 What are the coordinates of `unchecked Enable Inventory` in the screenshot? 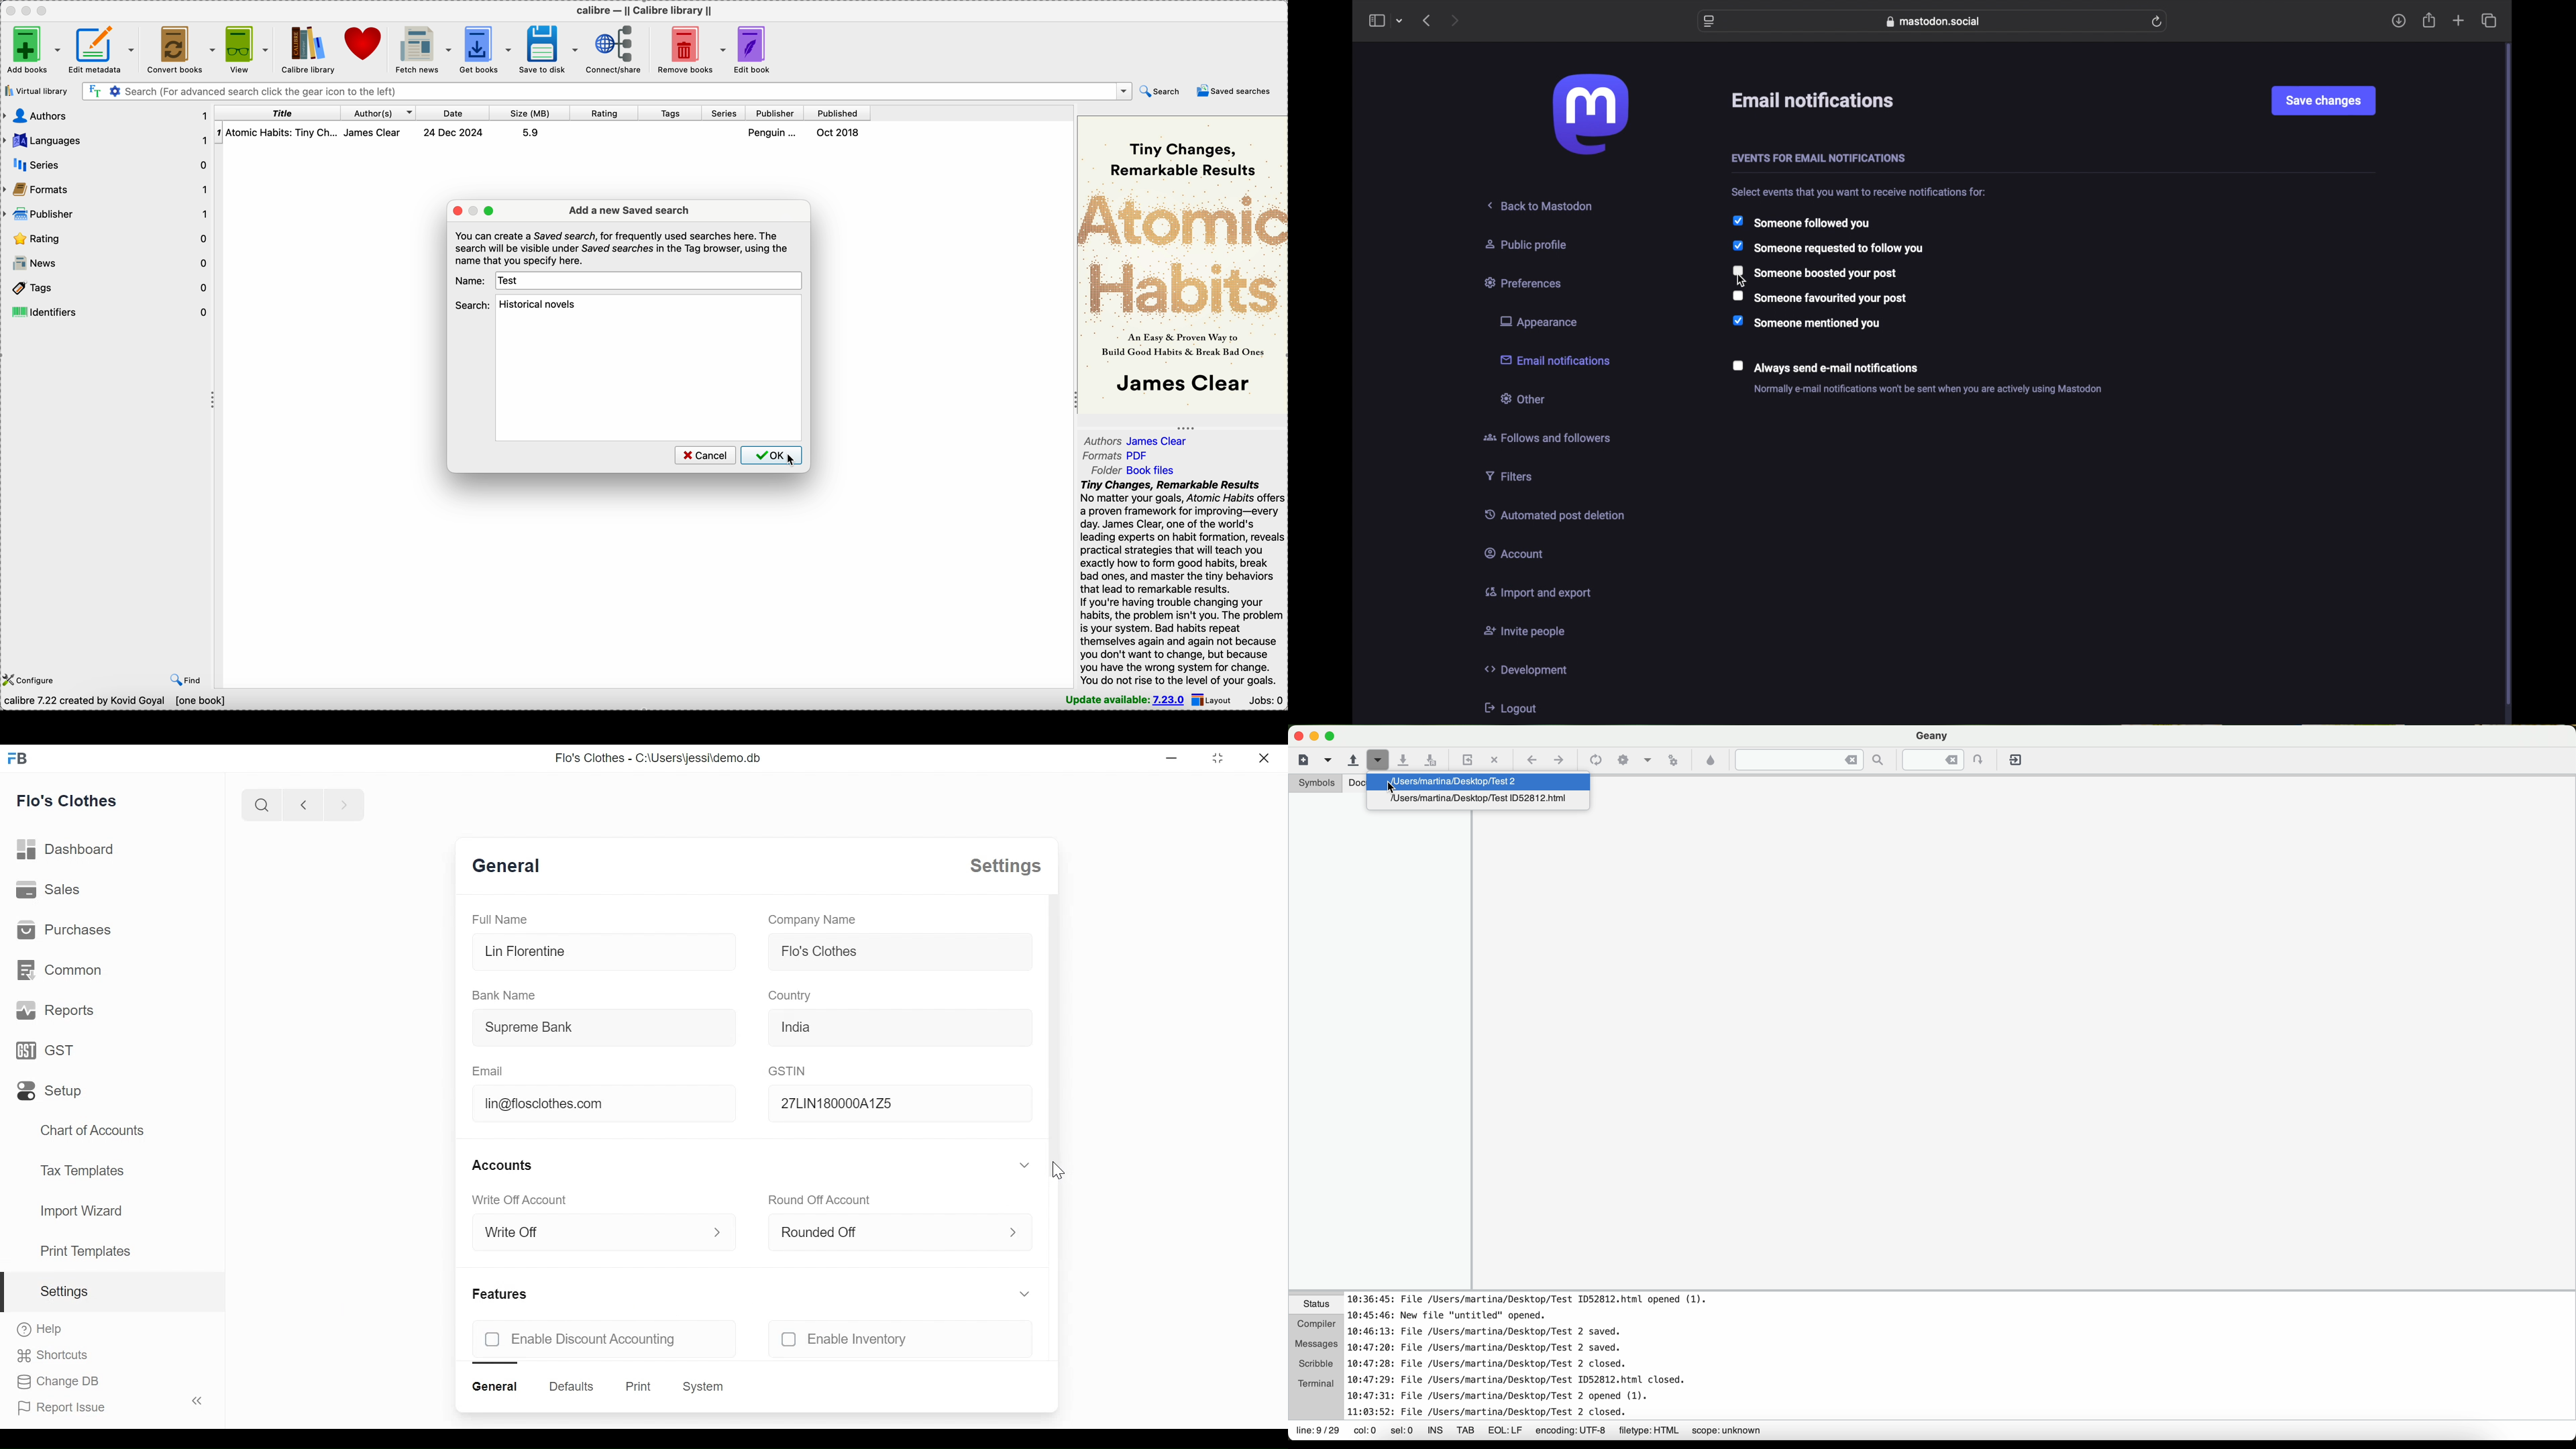 It's located at (863, 1340).